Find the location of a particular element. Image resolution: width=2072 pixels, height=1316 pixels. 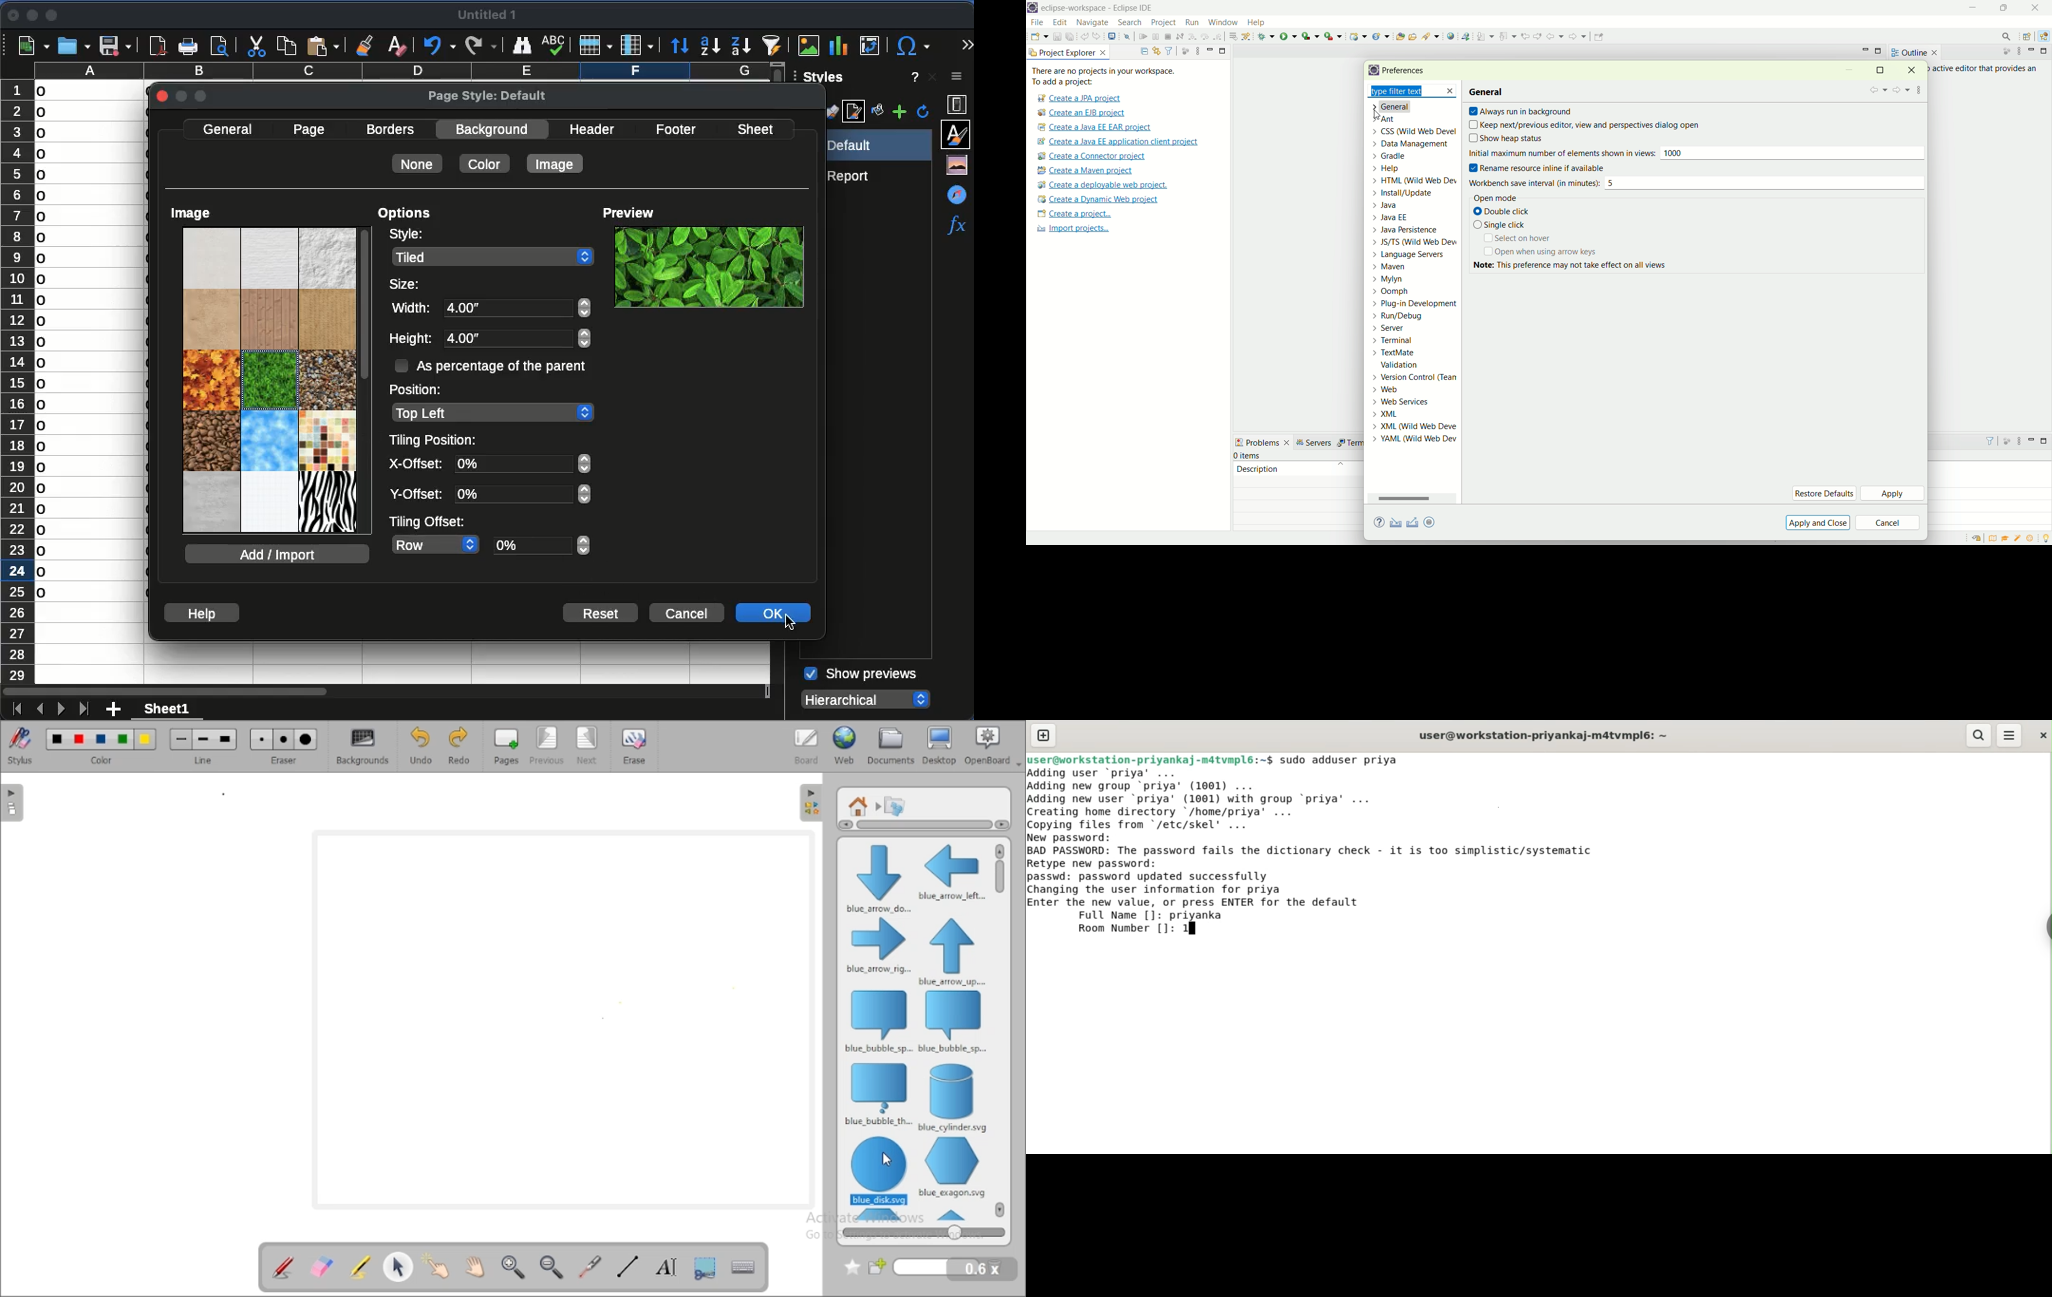

first sheet is located at coordinates (14, 708).